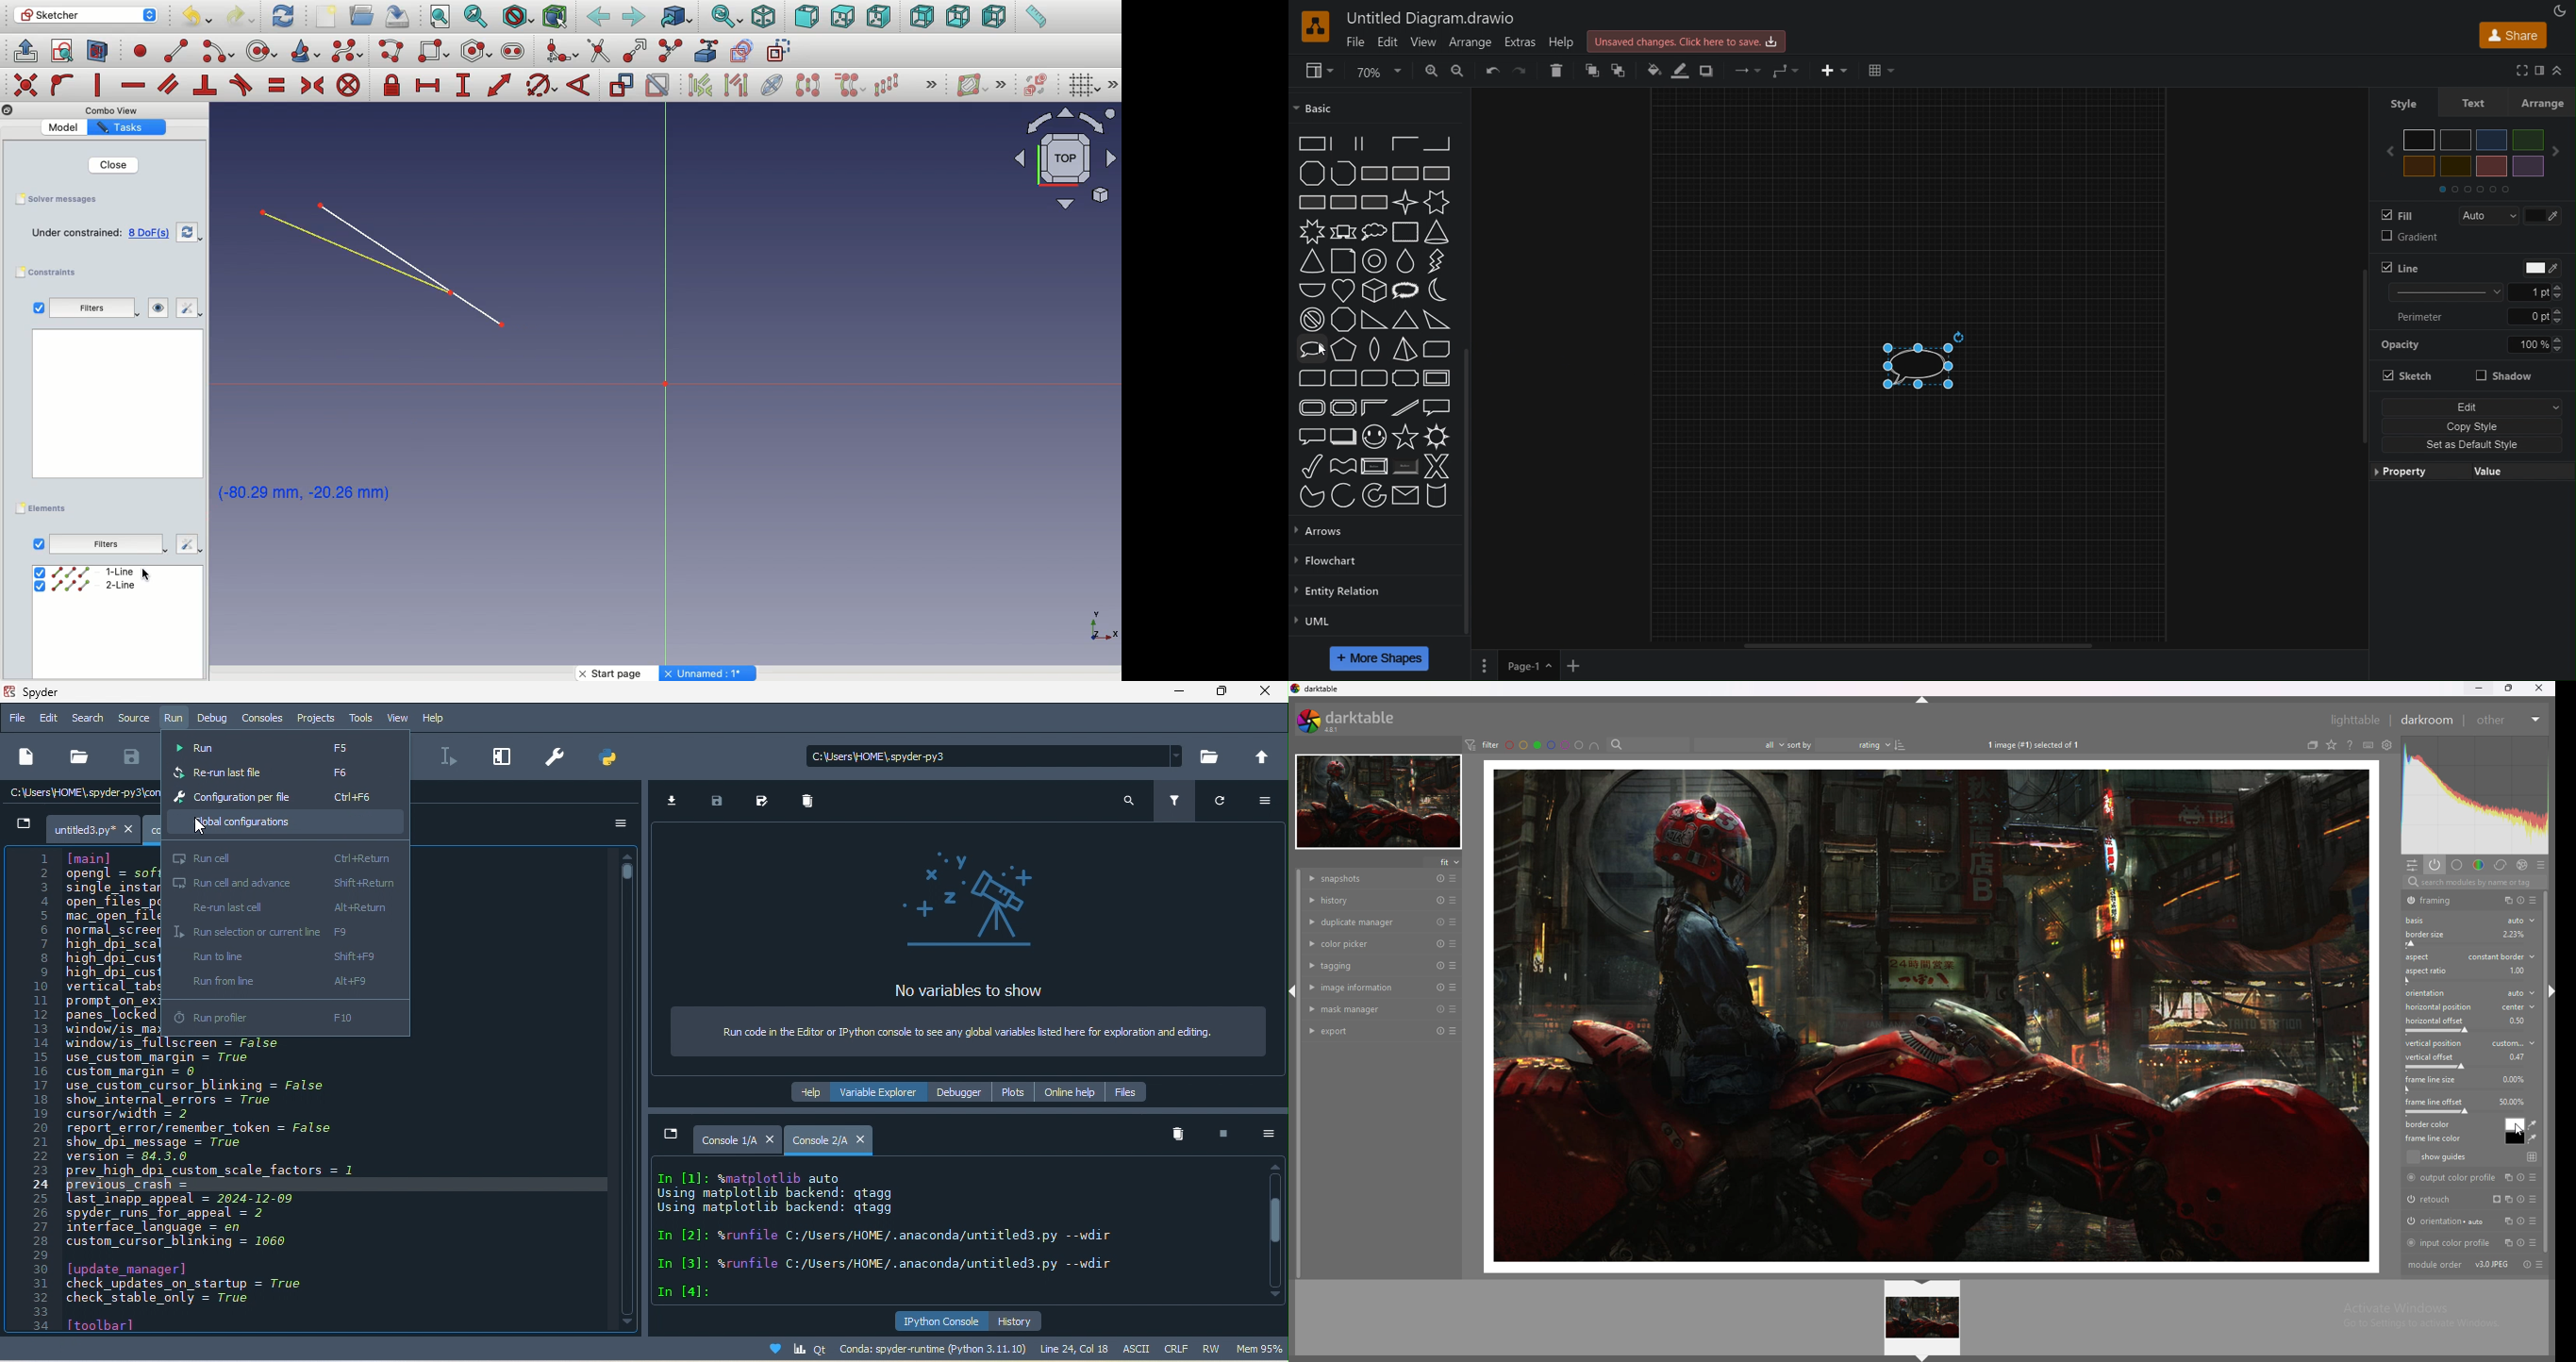 The height and width of the screenshot is (1372, 2576). I want to click on Rectangle with Diagnol Grid Fill, so click(1375, 201).